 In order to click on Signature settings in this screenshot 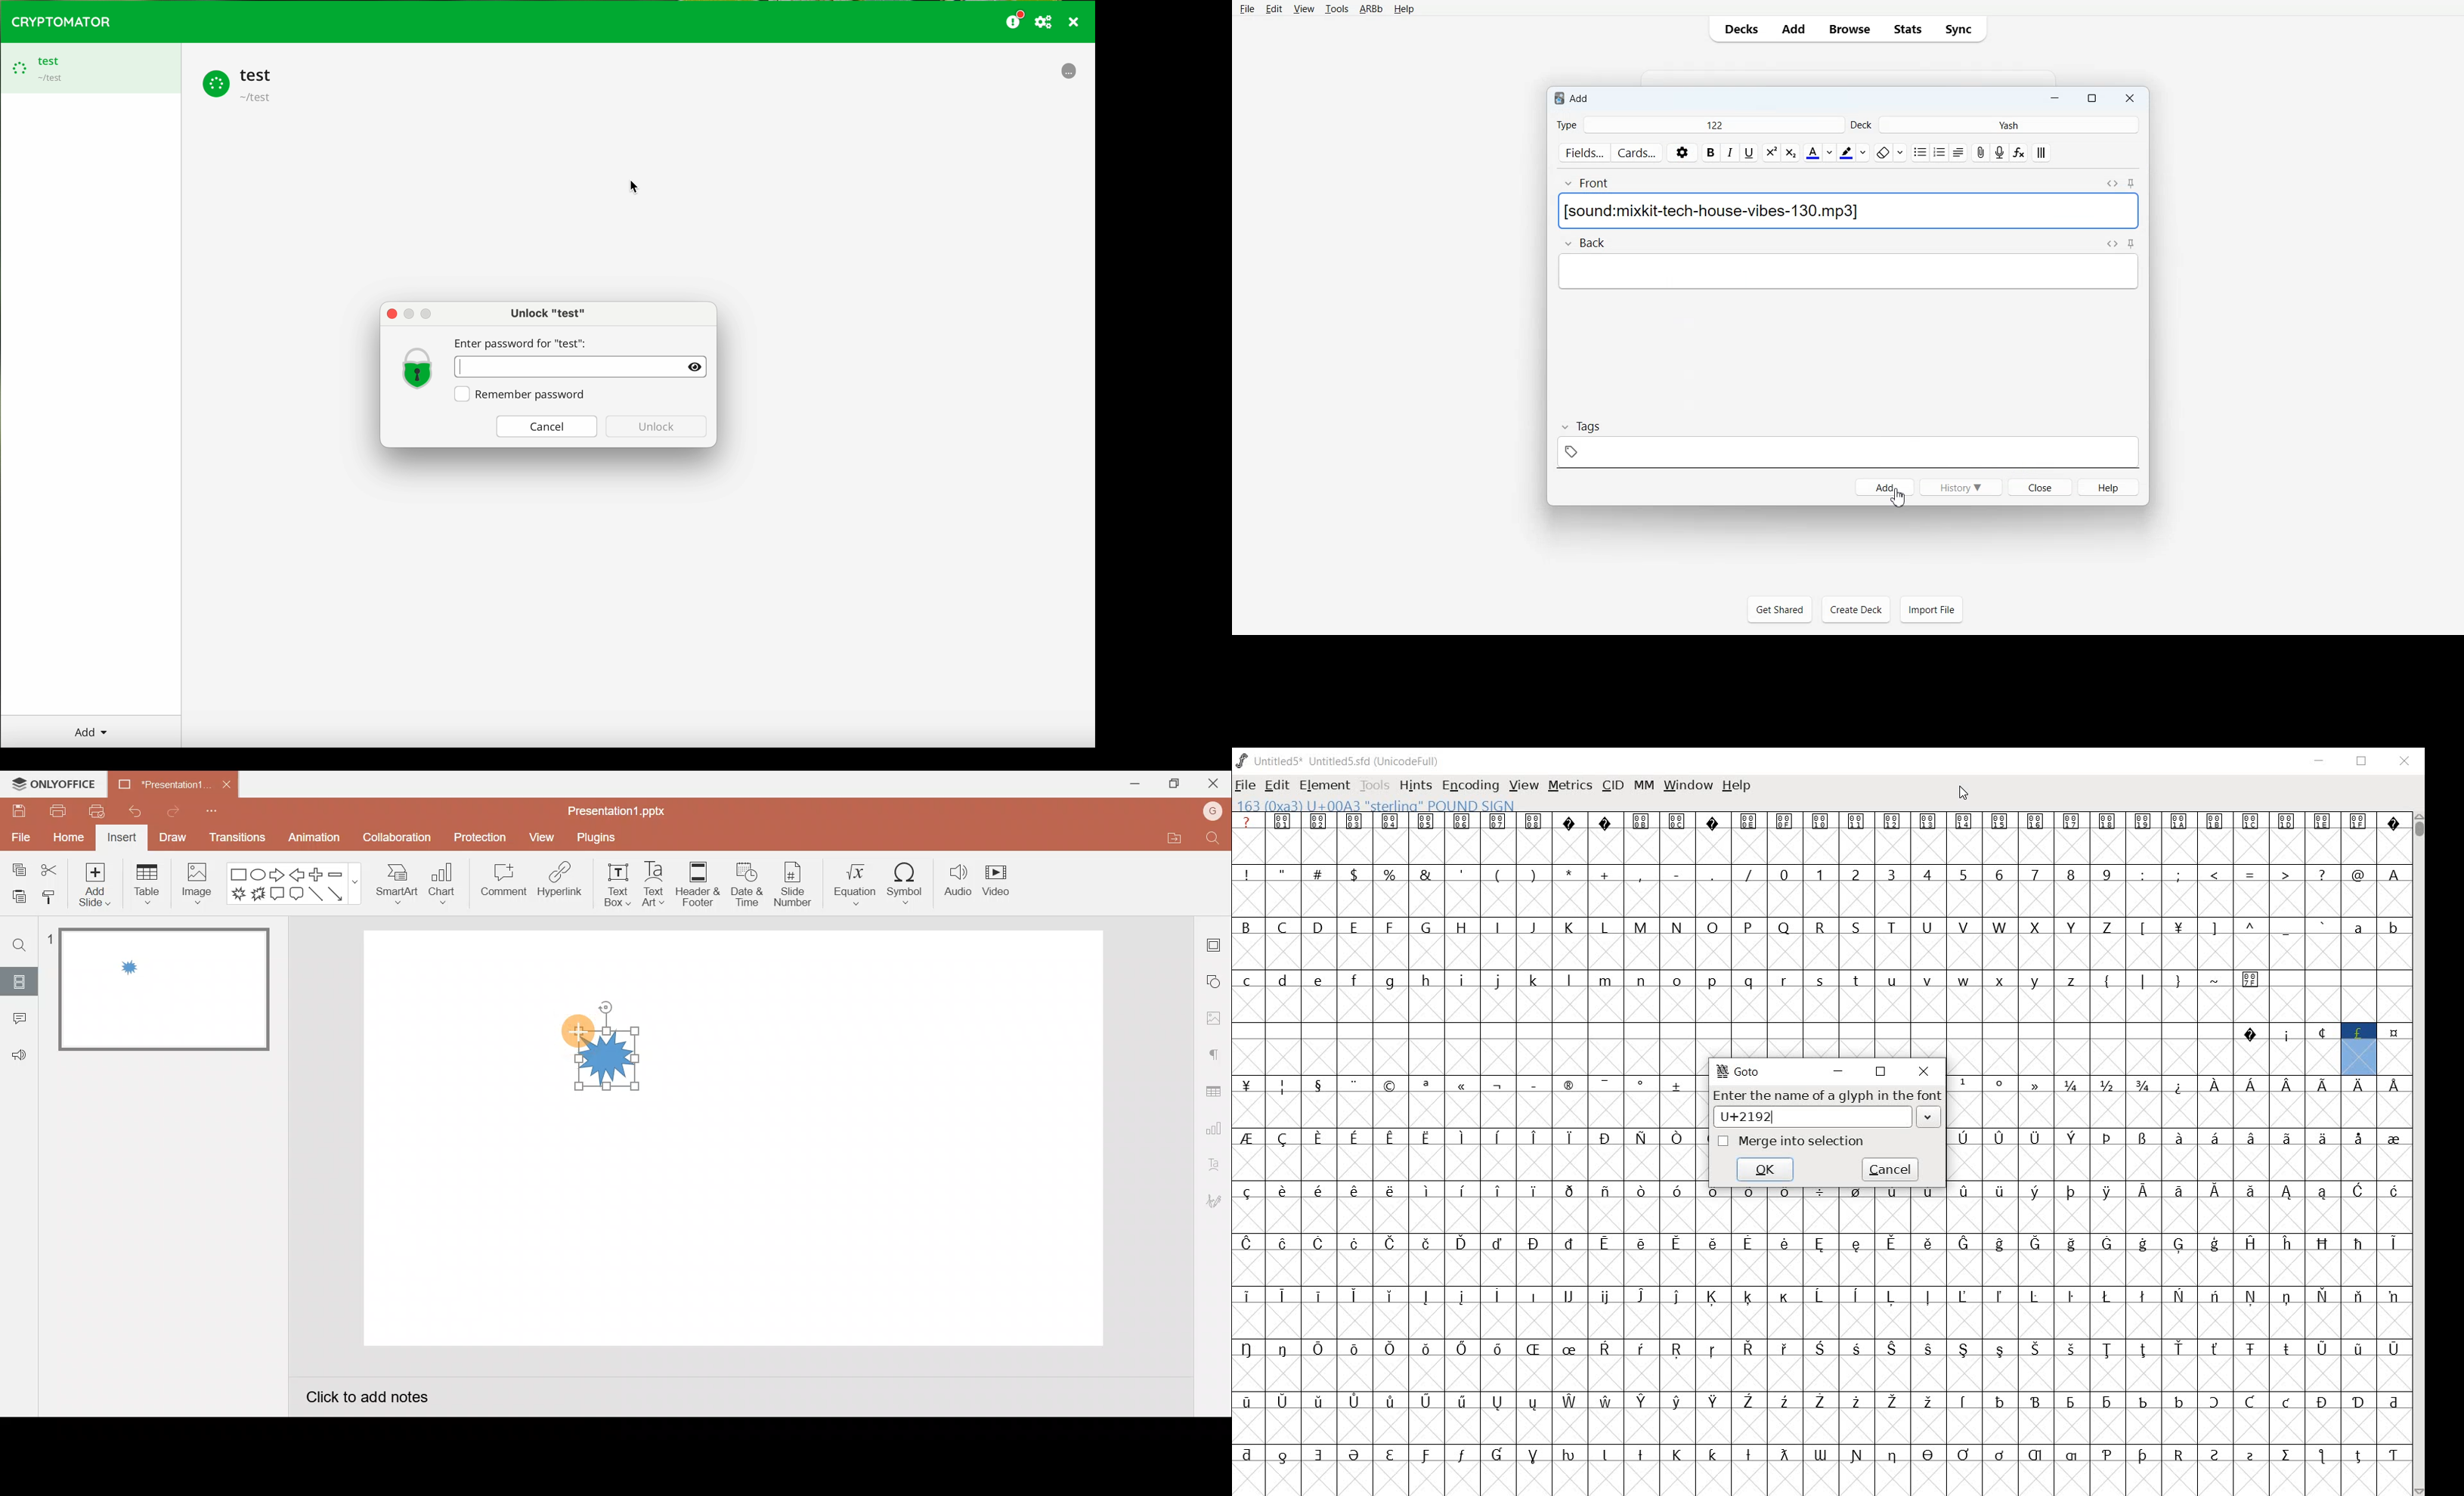, I will do `click(1216, 1200)`.